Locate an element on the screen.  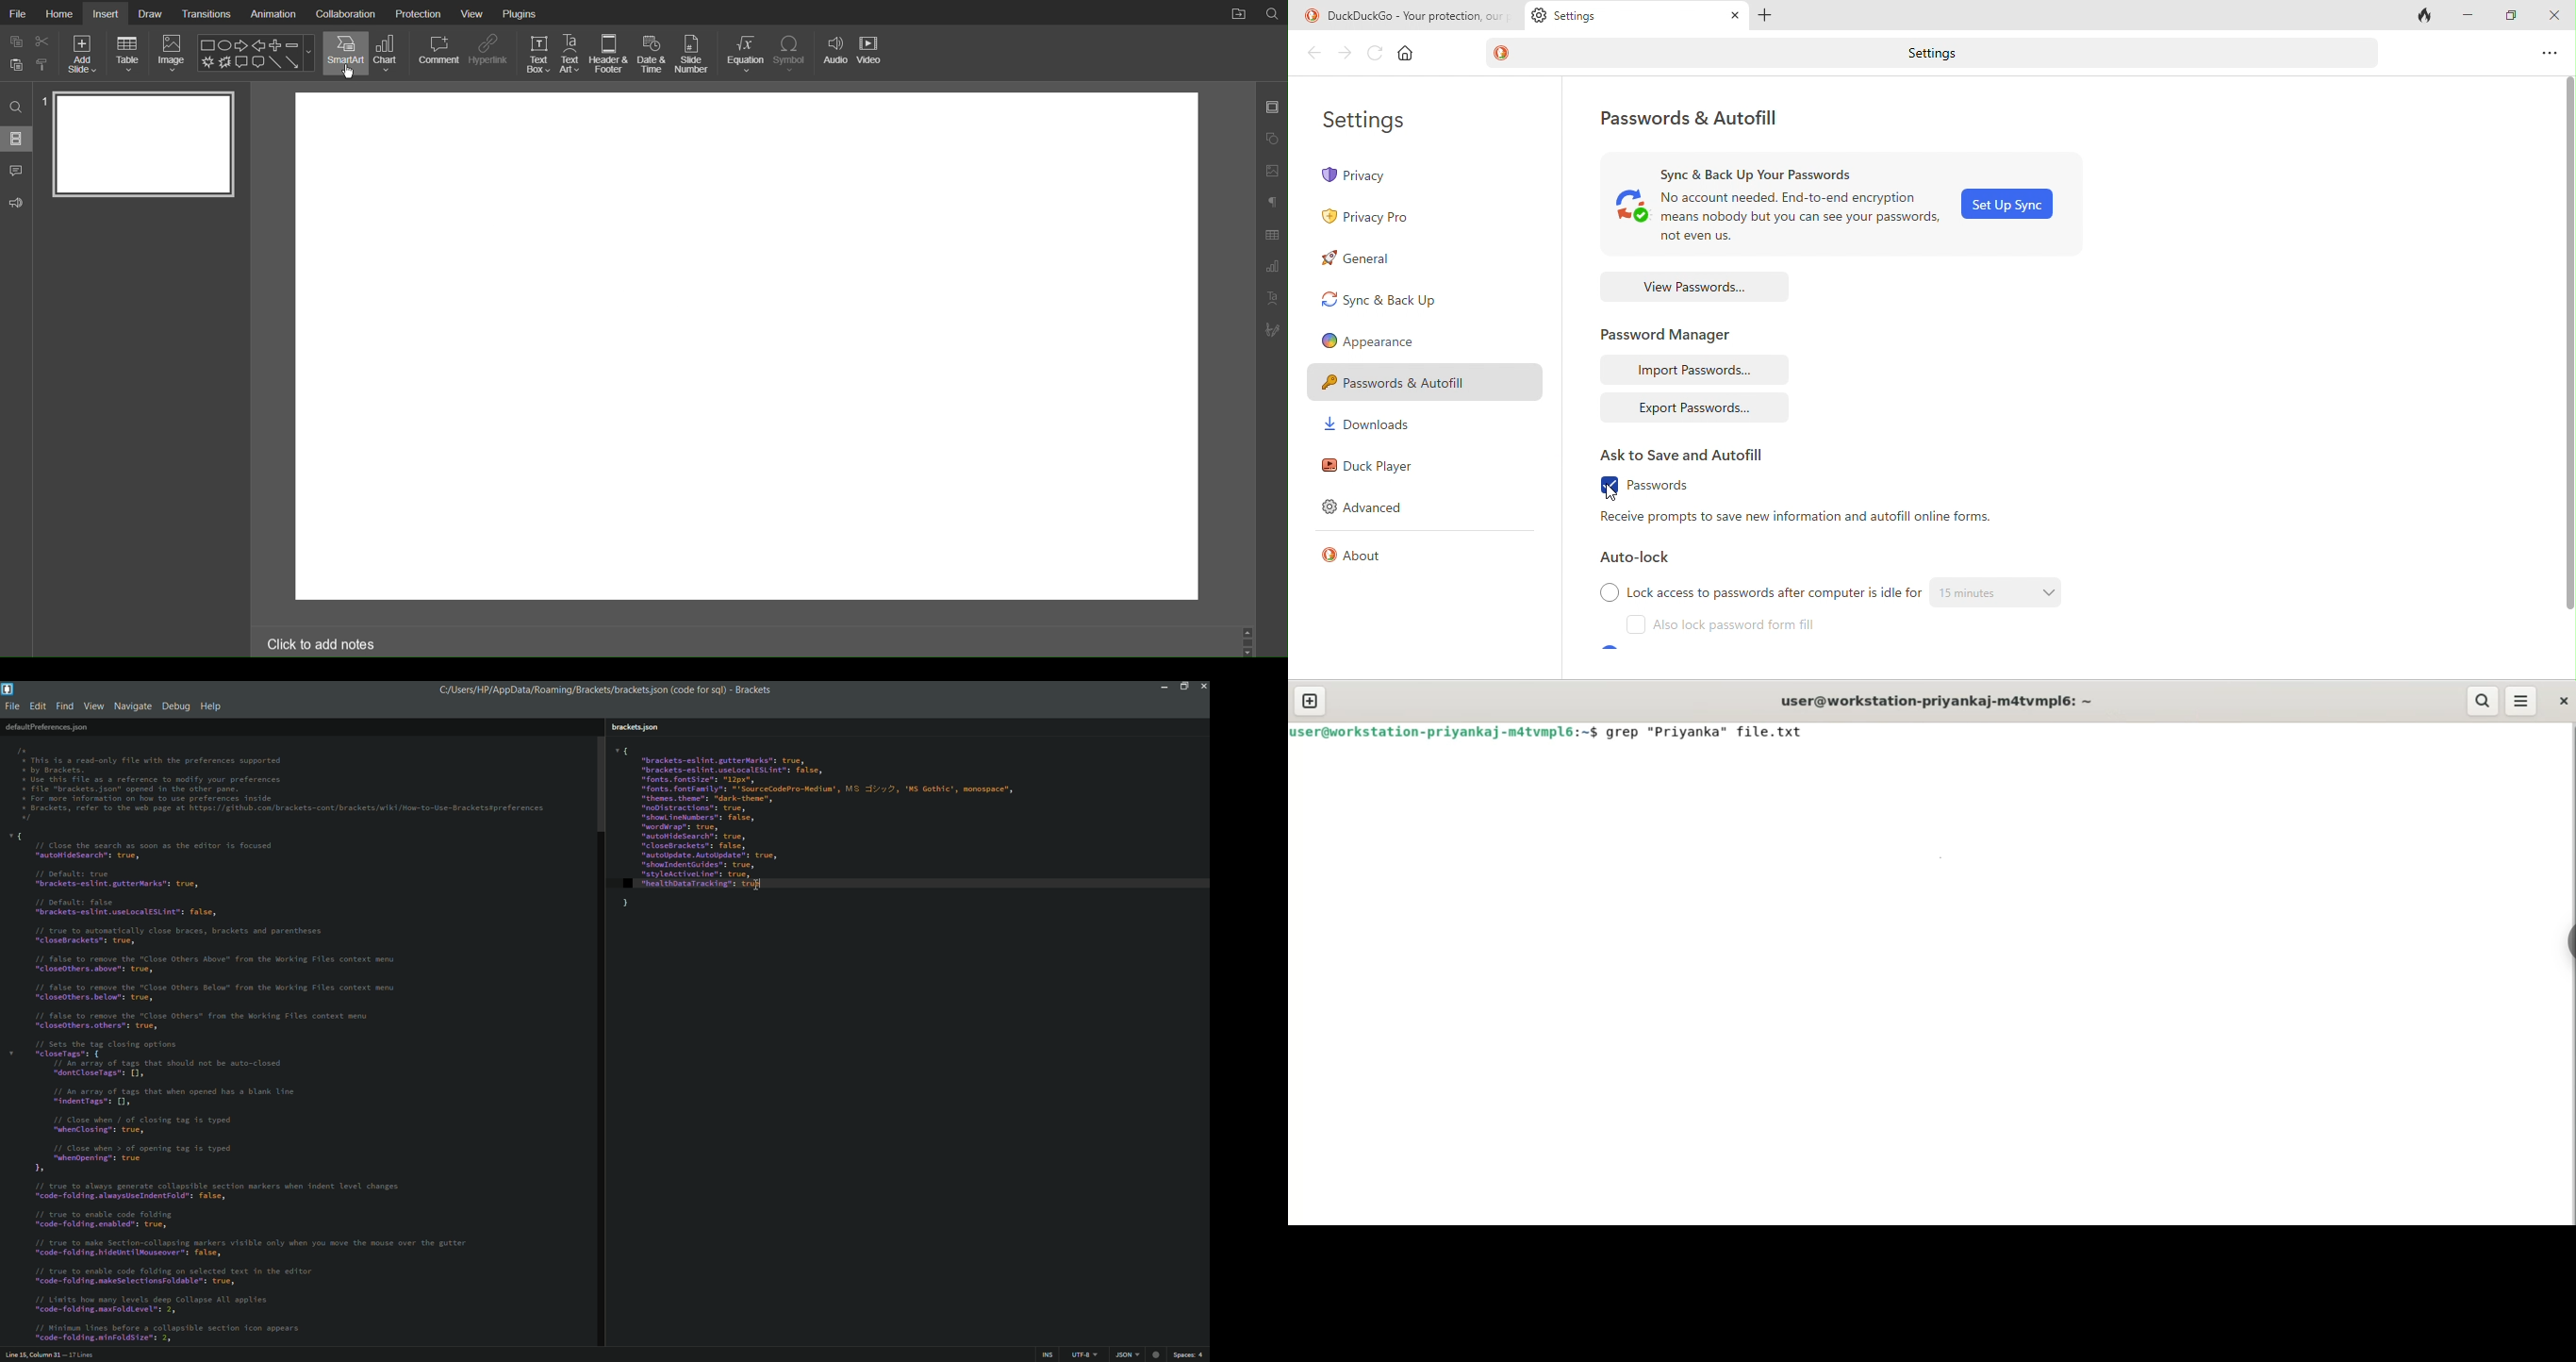
Equation is located at coordinates (746, 55).